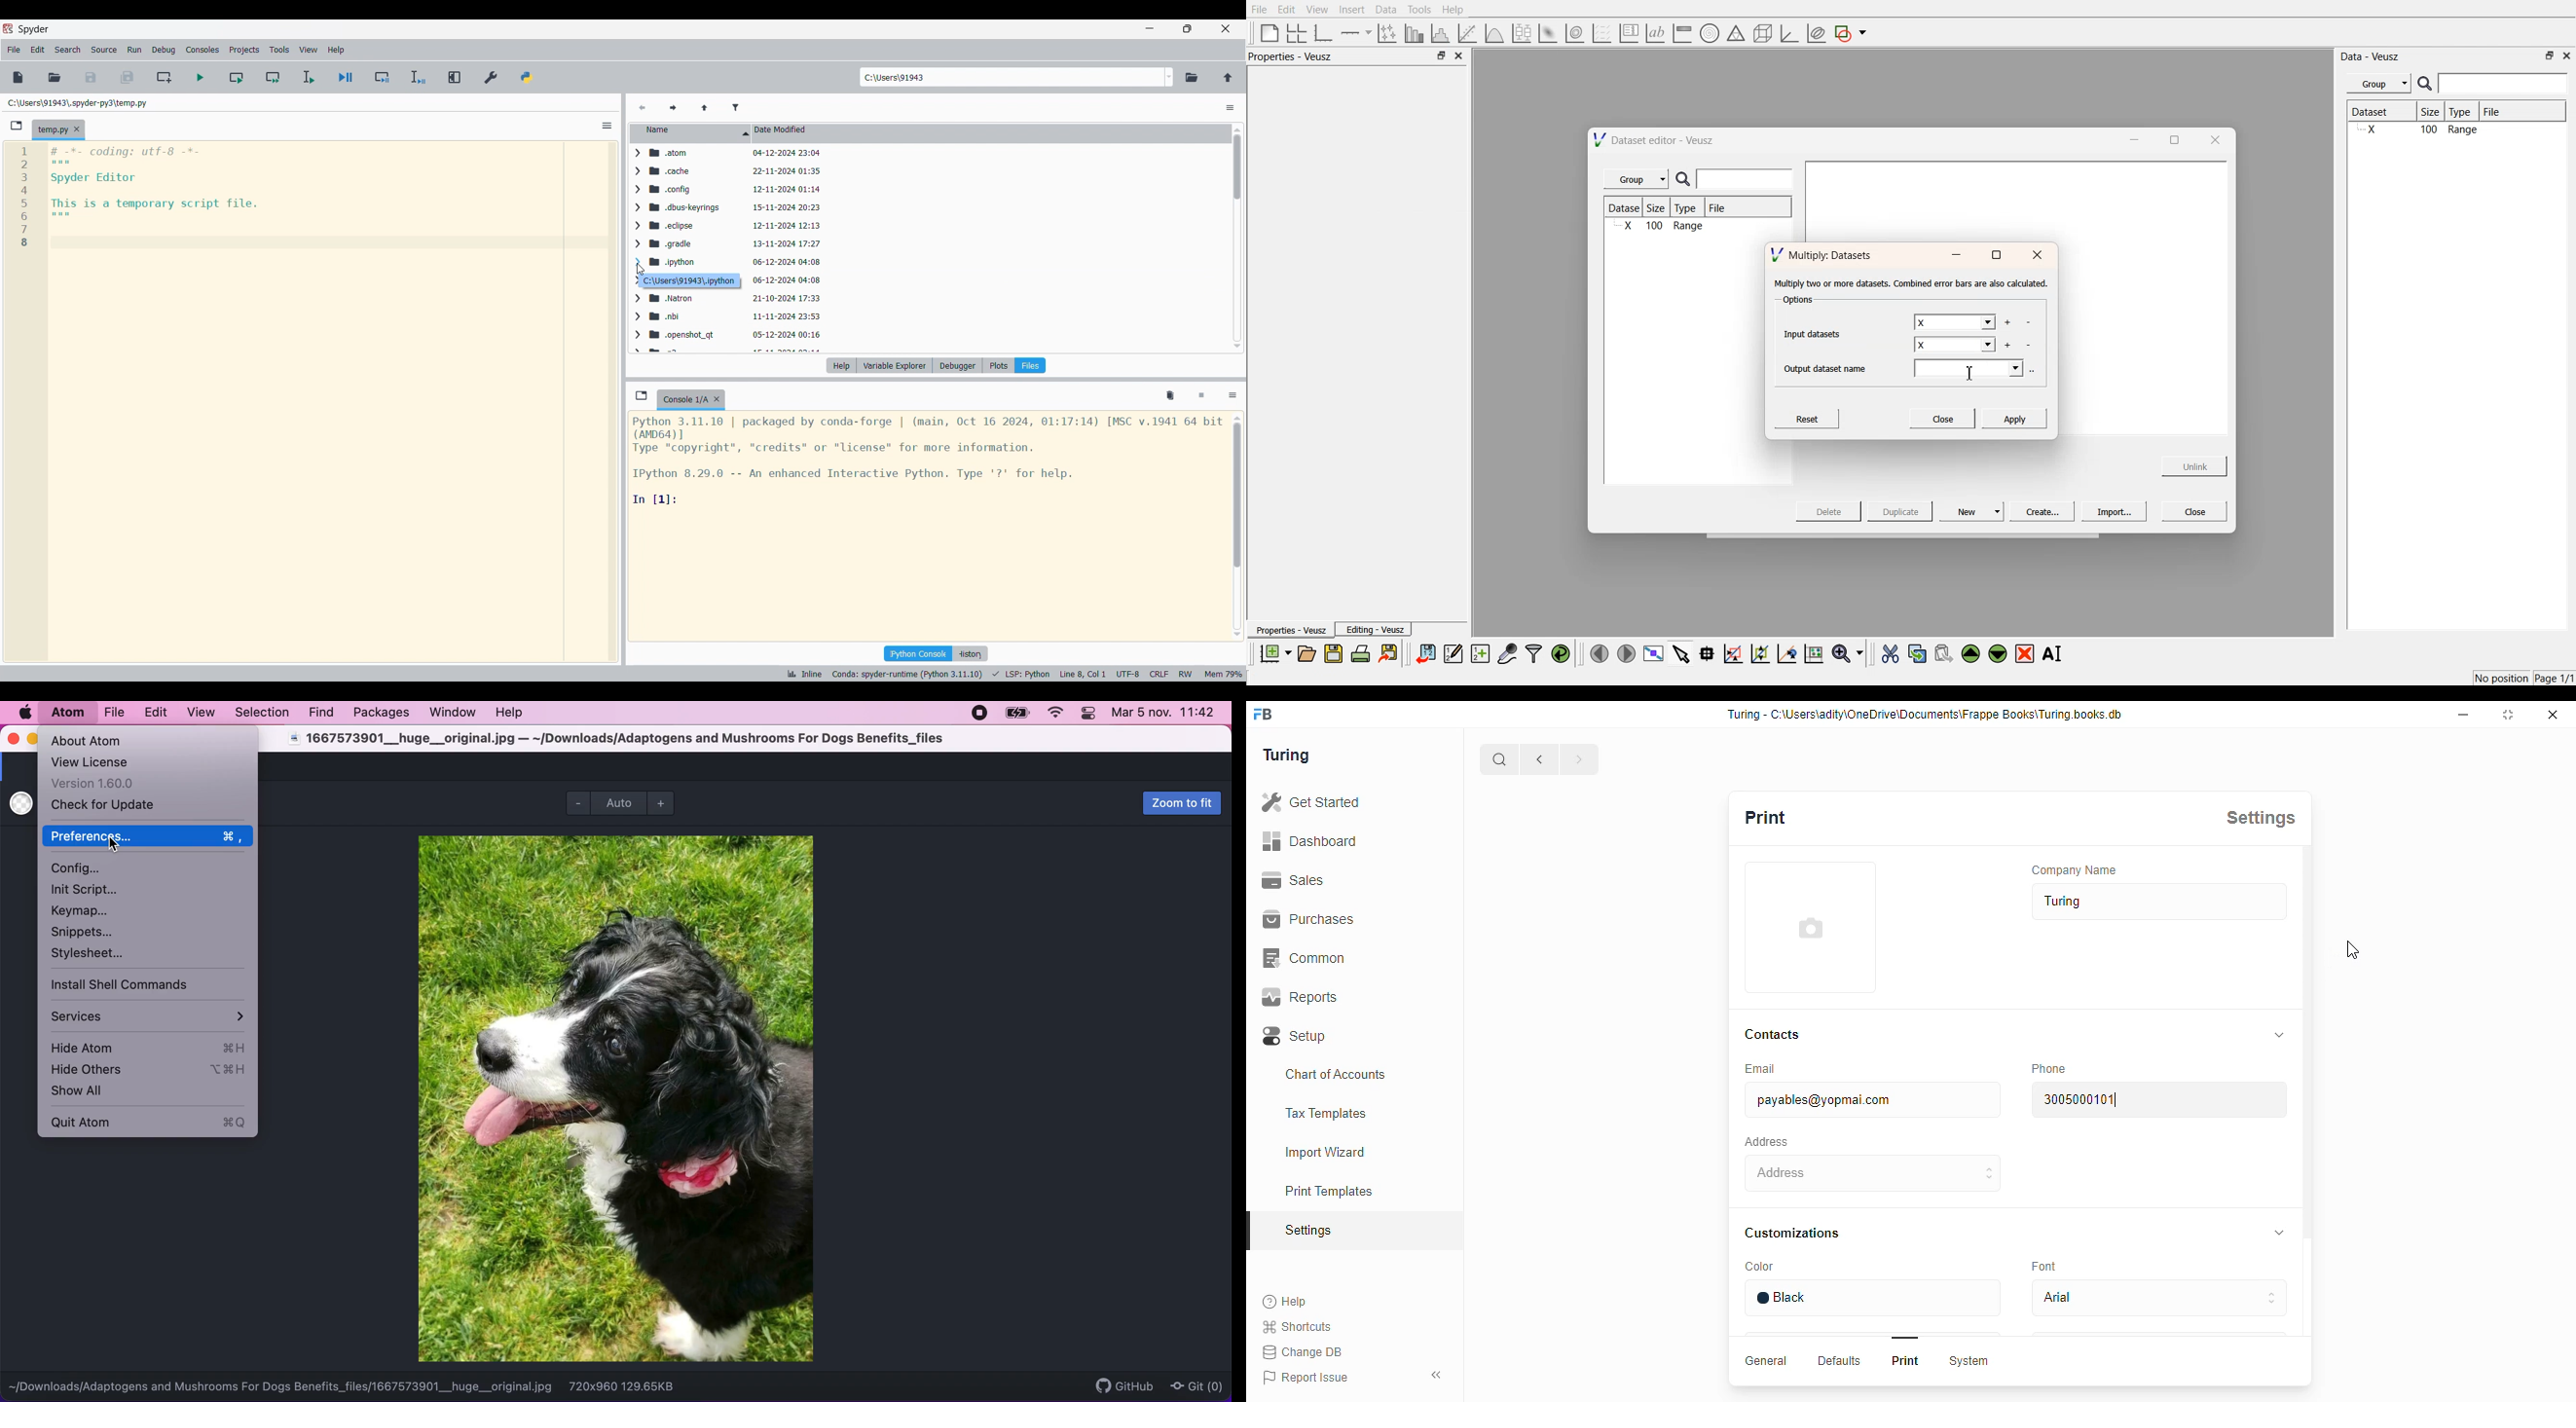 This screenshot has width=2576, height=1428. What do you see at coordinates (346, 77) in the screenshot?
I see `Debug file` at bounding box center [346, 77].